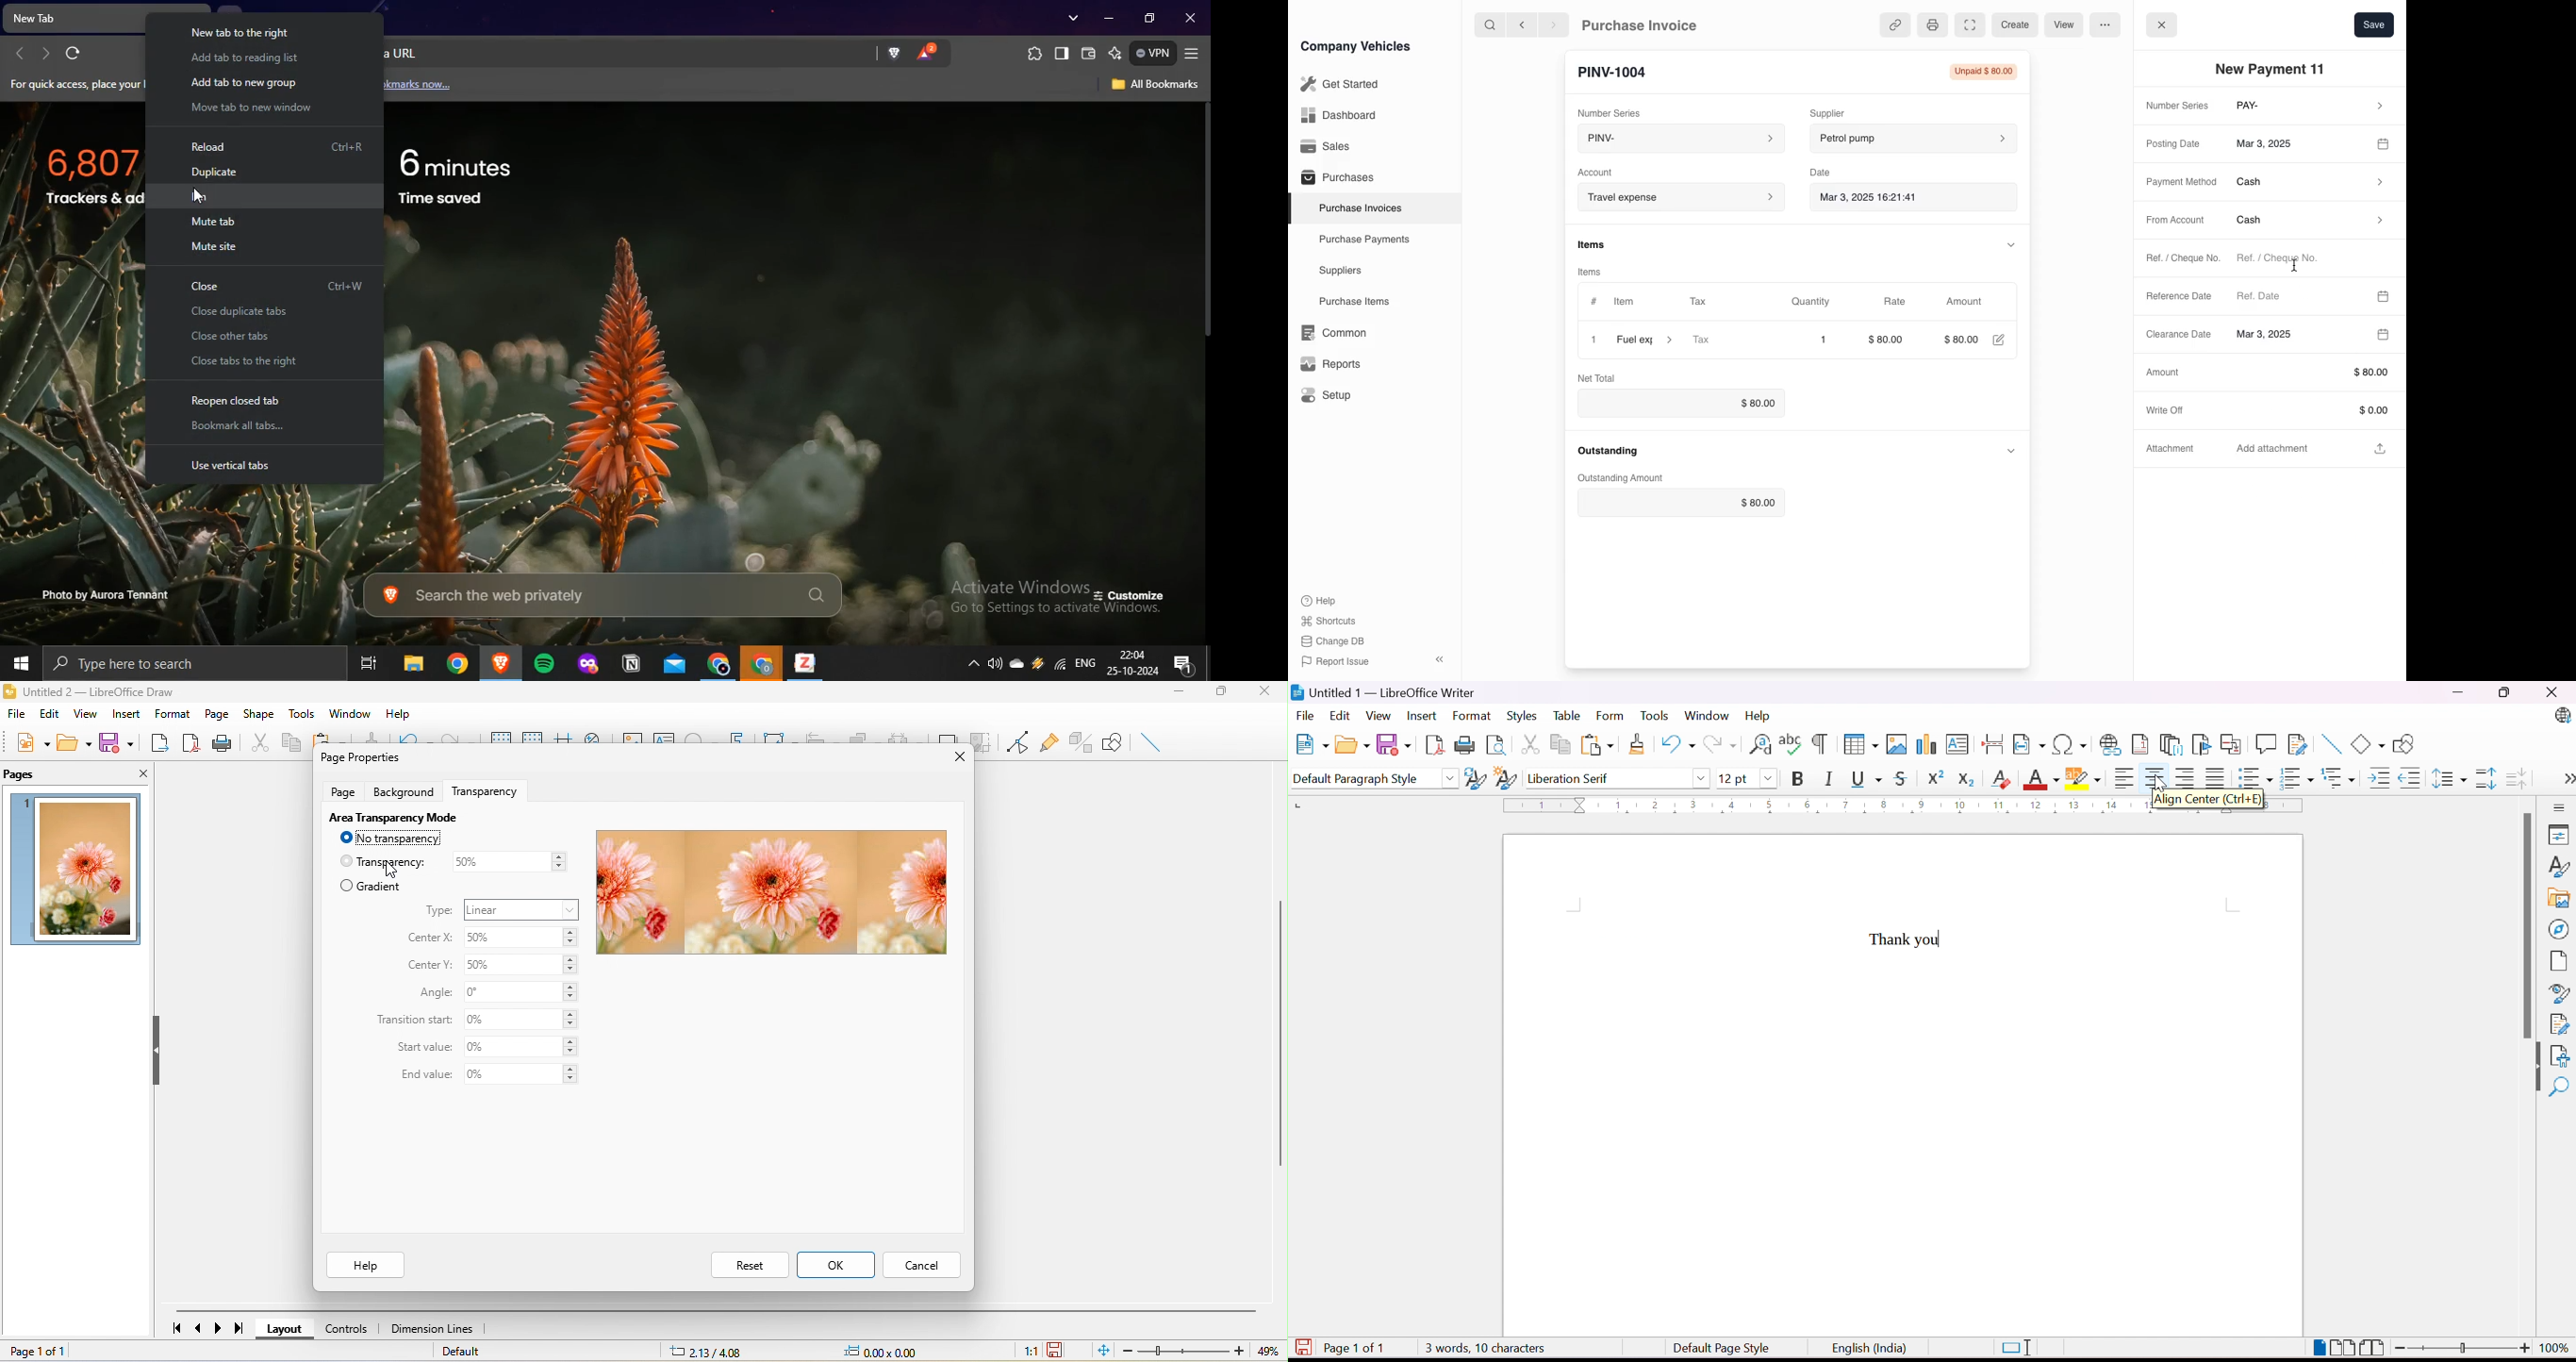 Image resolution: width=2576 pixels, height=1372 pixels. What do you see at coordinates (1340, 717) in the screenshot?
I see `Edit` at bounding box center [1340, 717].